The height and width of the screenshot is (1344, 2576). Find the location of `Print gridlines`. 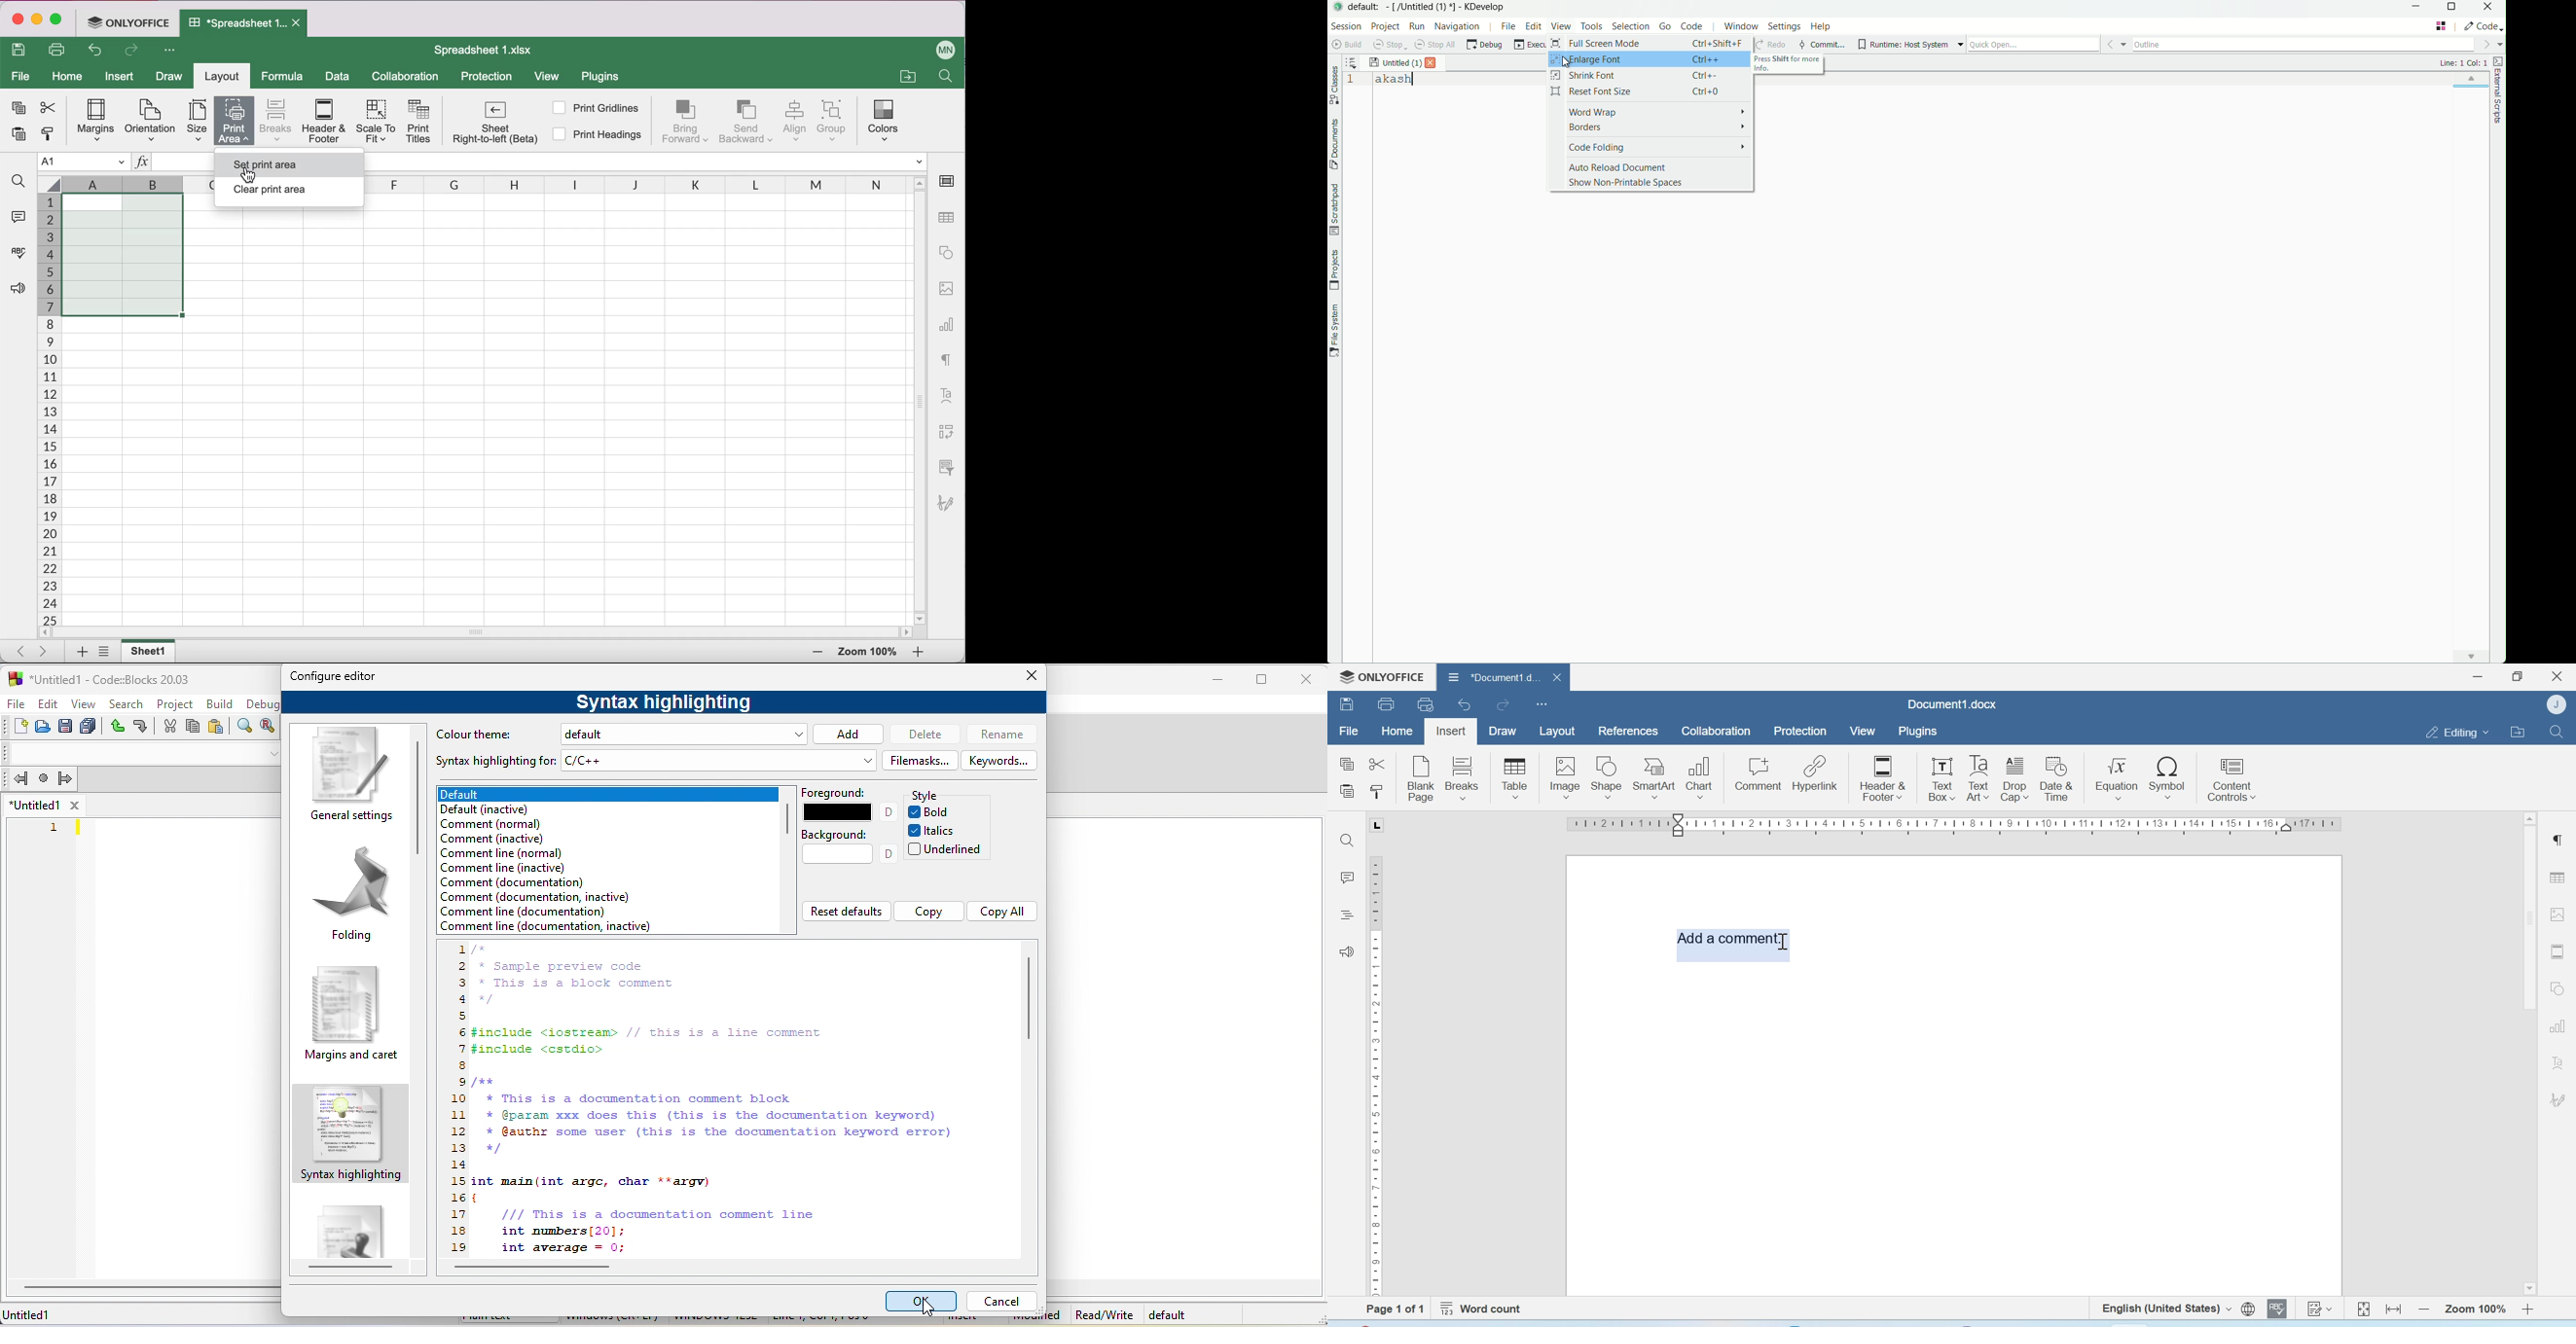

Print gridlines is located at coordinates (597, 107).